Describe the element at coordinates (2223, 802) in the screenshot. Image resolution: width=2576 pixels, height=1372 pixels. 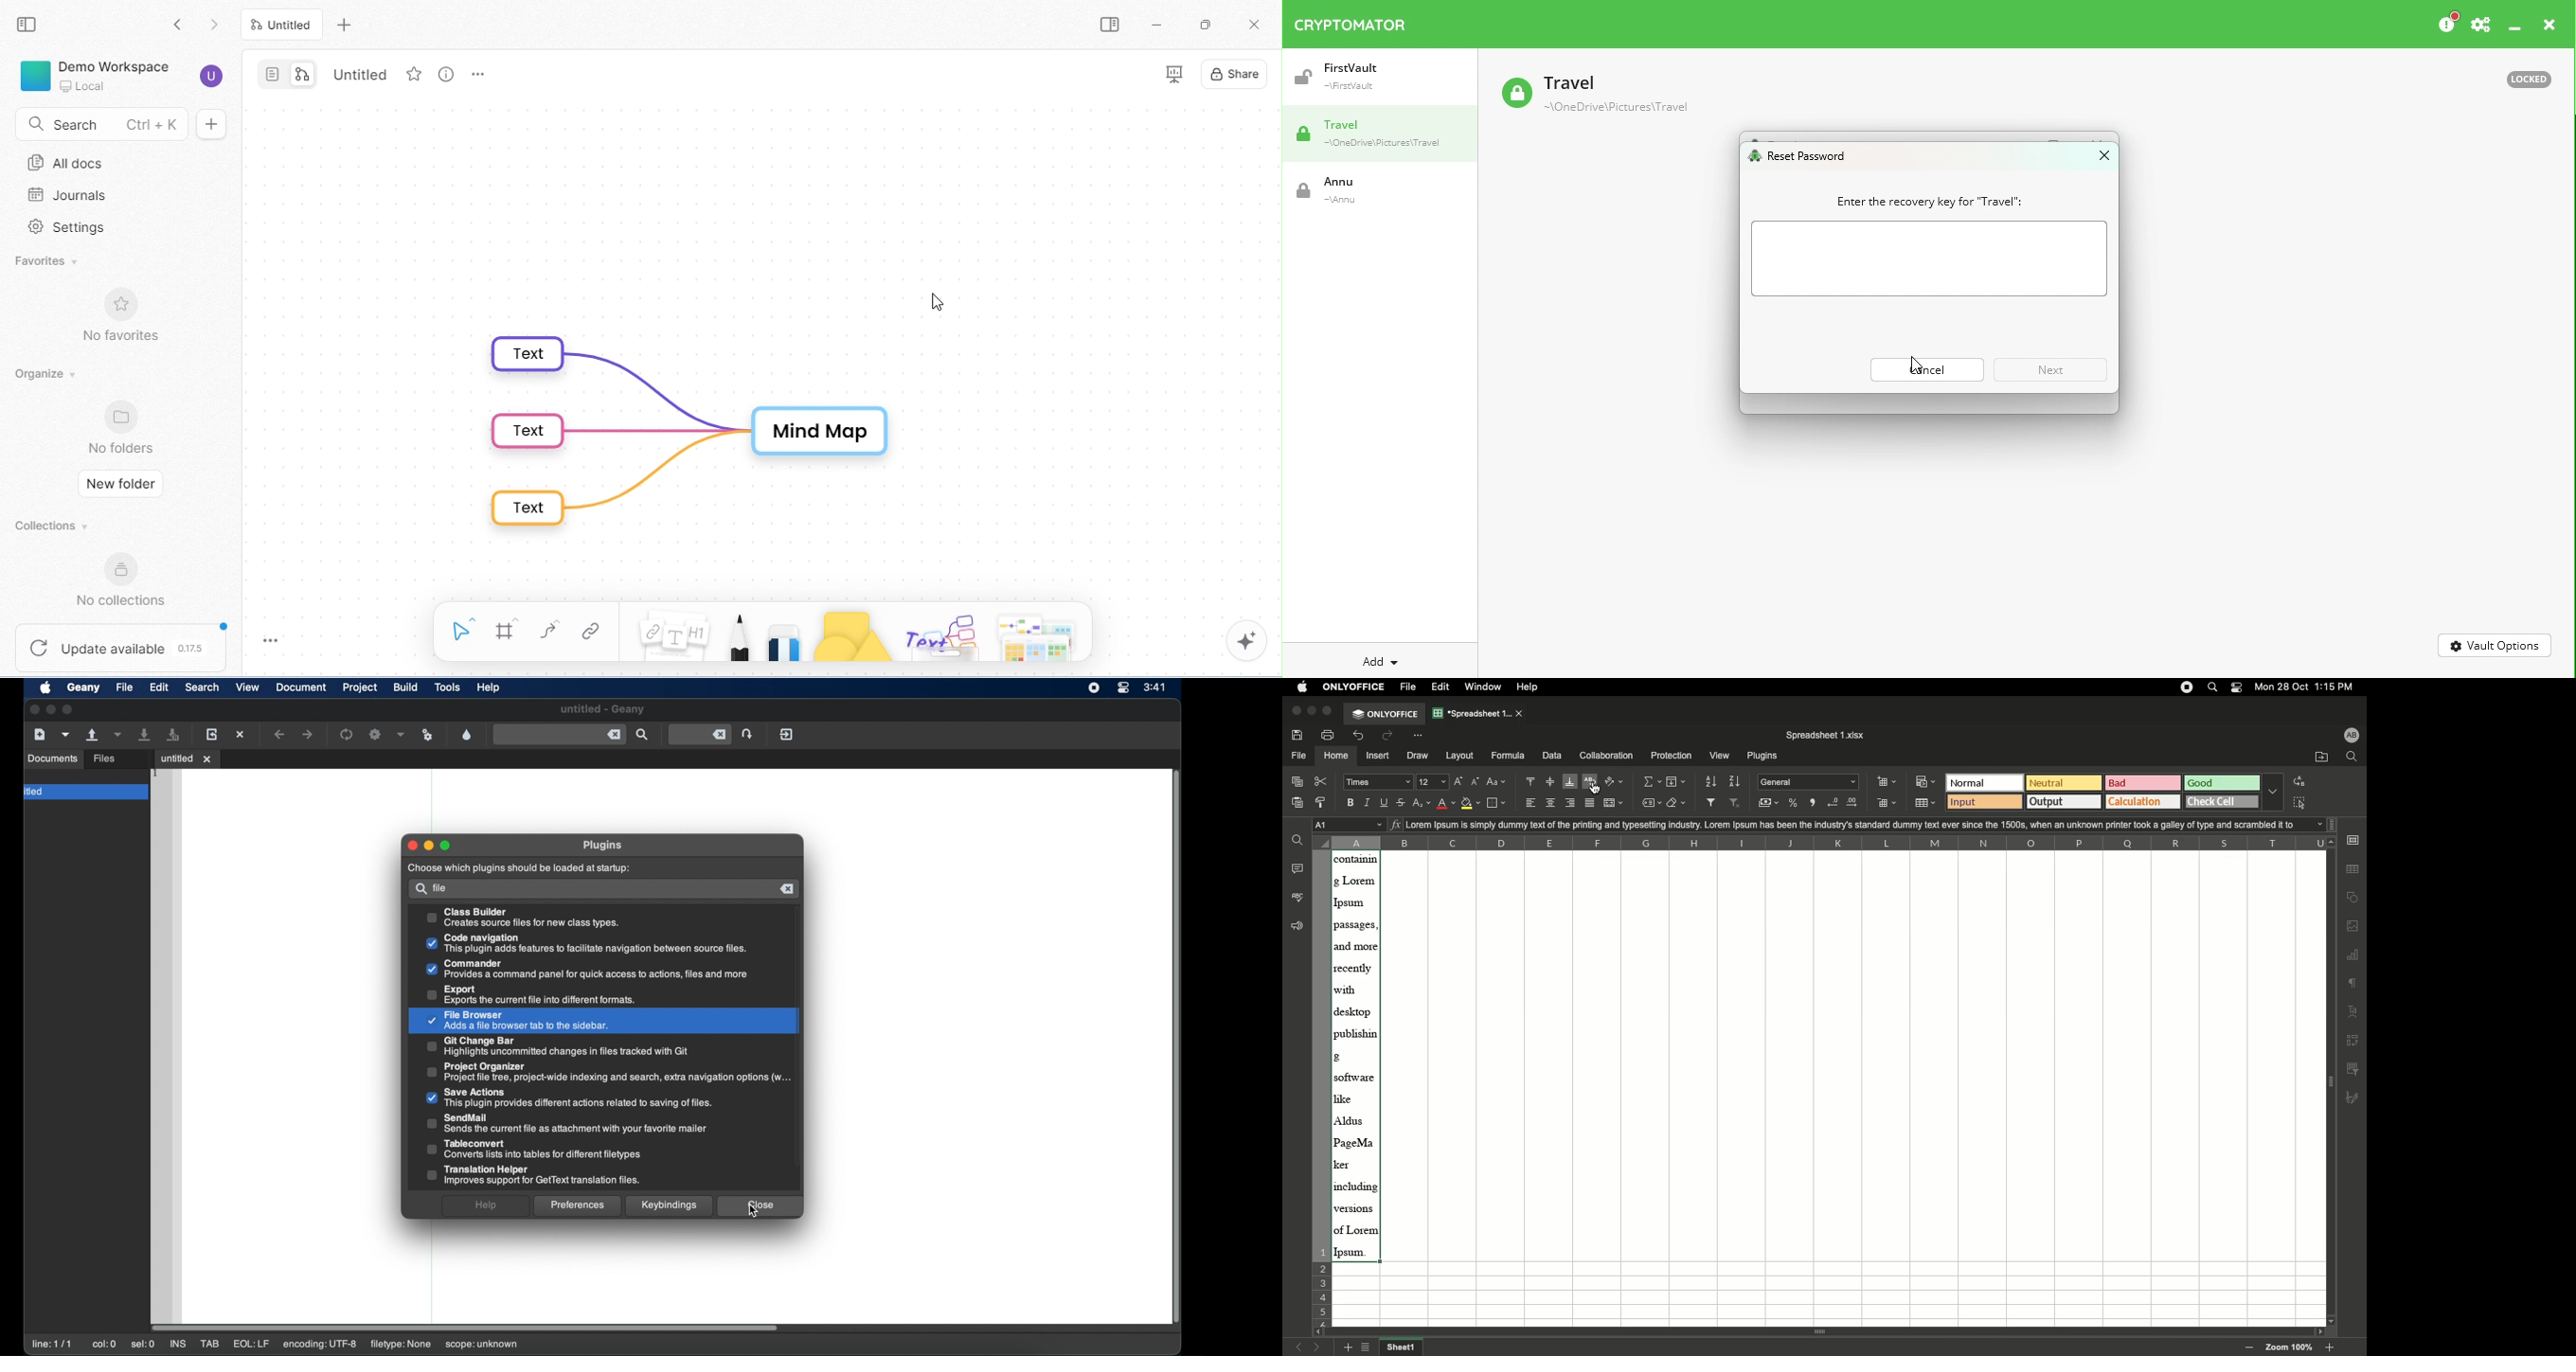
I see `Check cell` at that location.